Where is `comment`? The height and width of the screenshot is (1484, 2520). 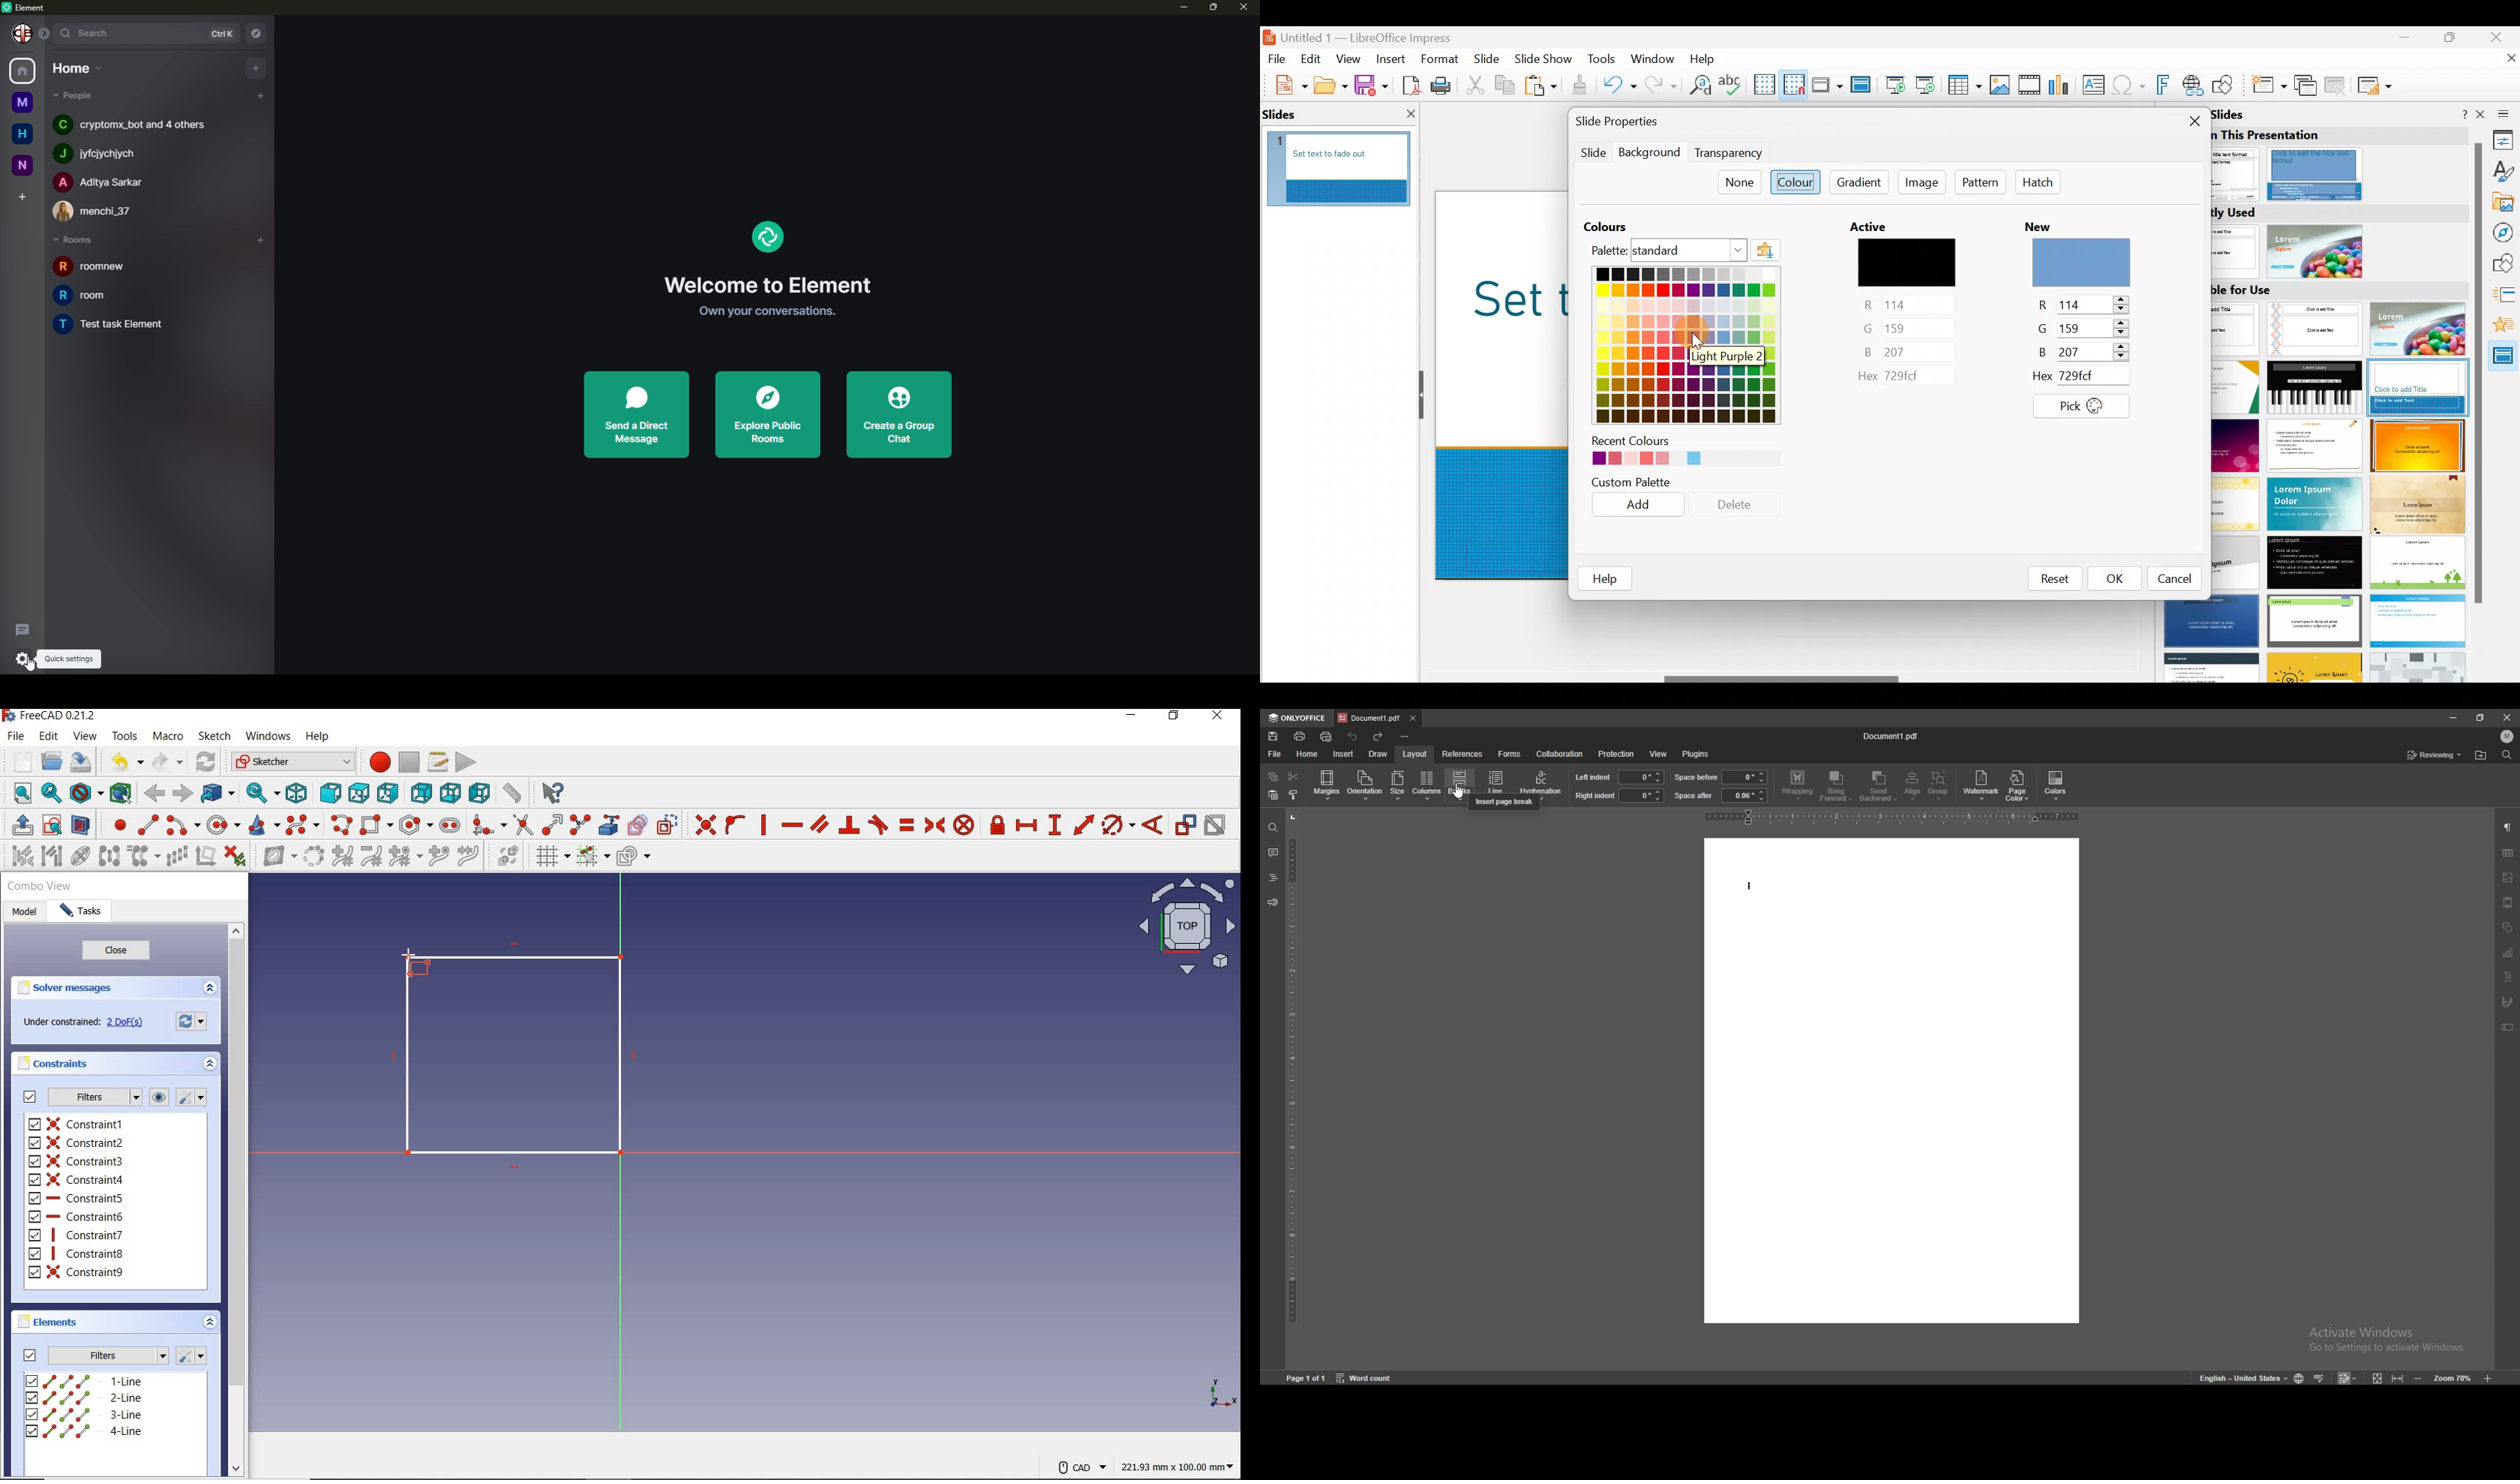 comment is located at coordinates (1273, 853).